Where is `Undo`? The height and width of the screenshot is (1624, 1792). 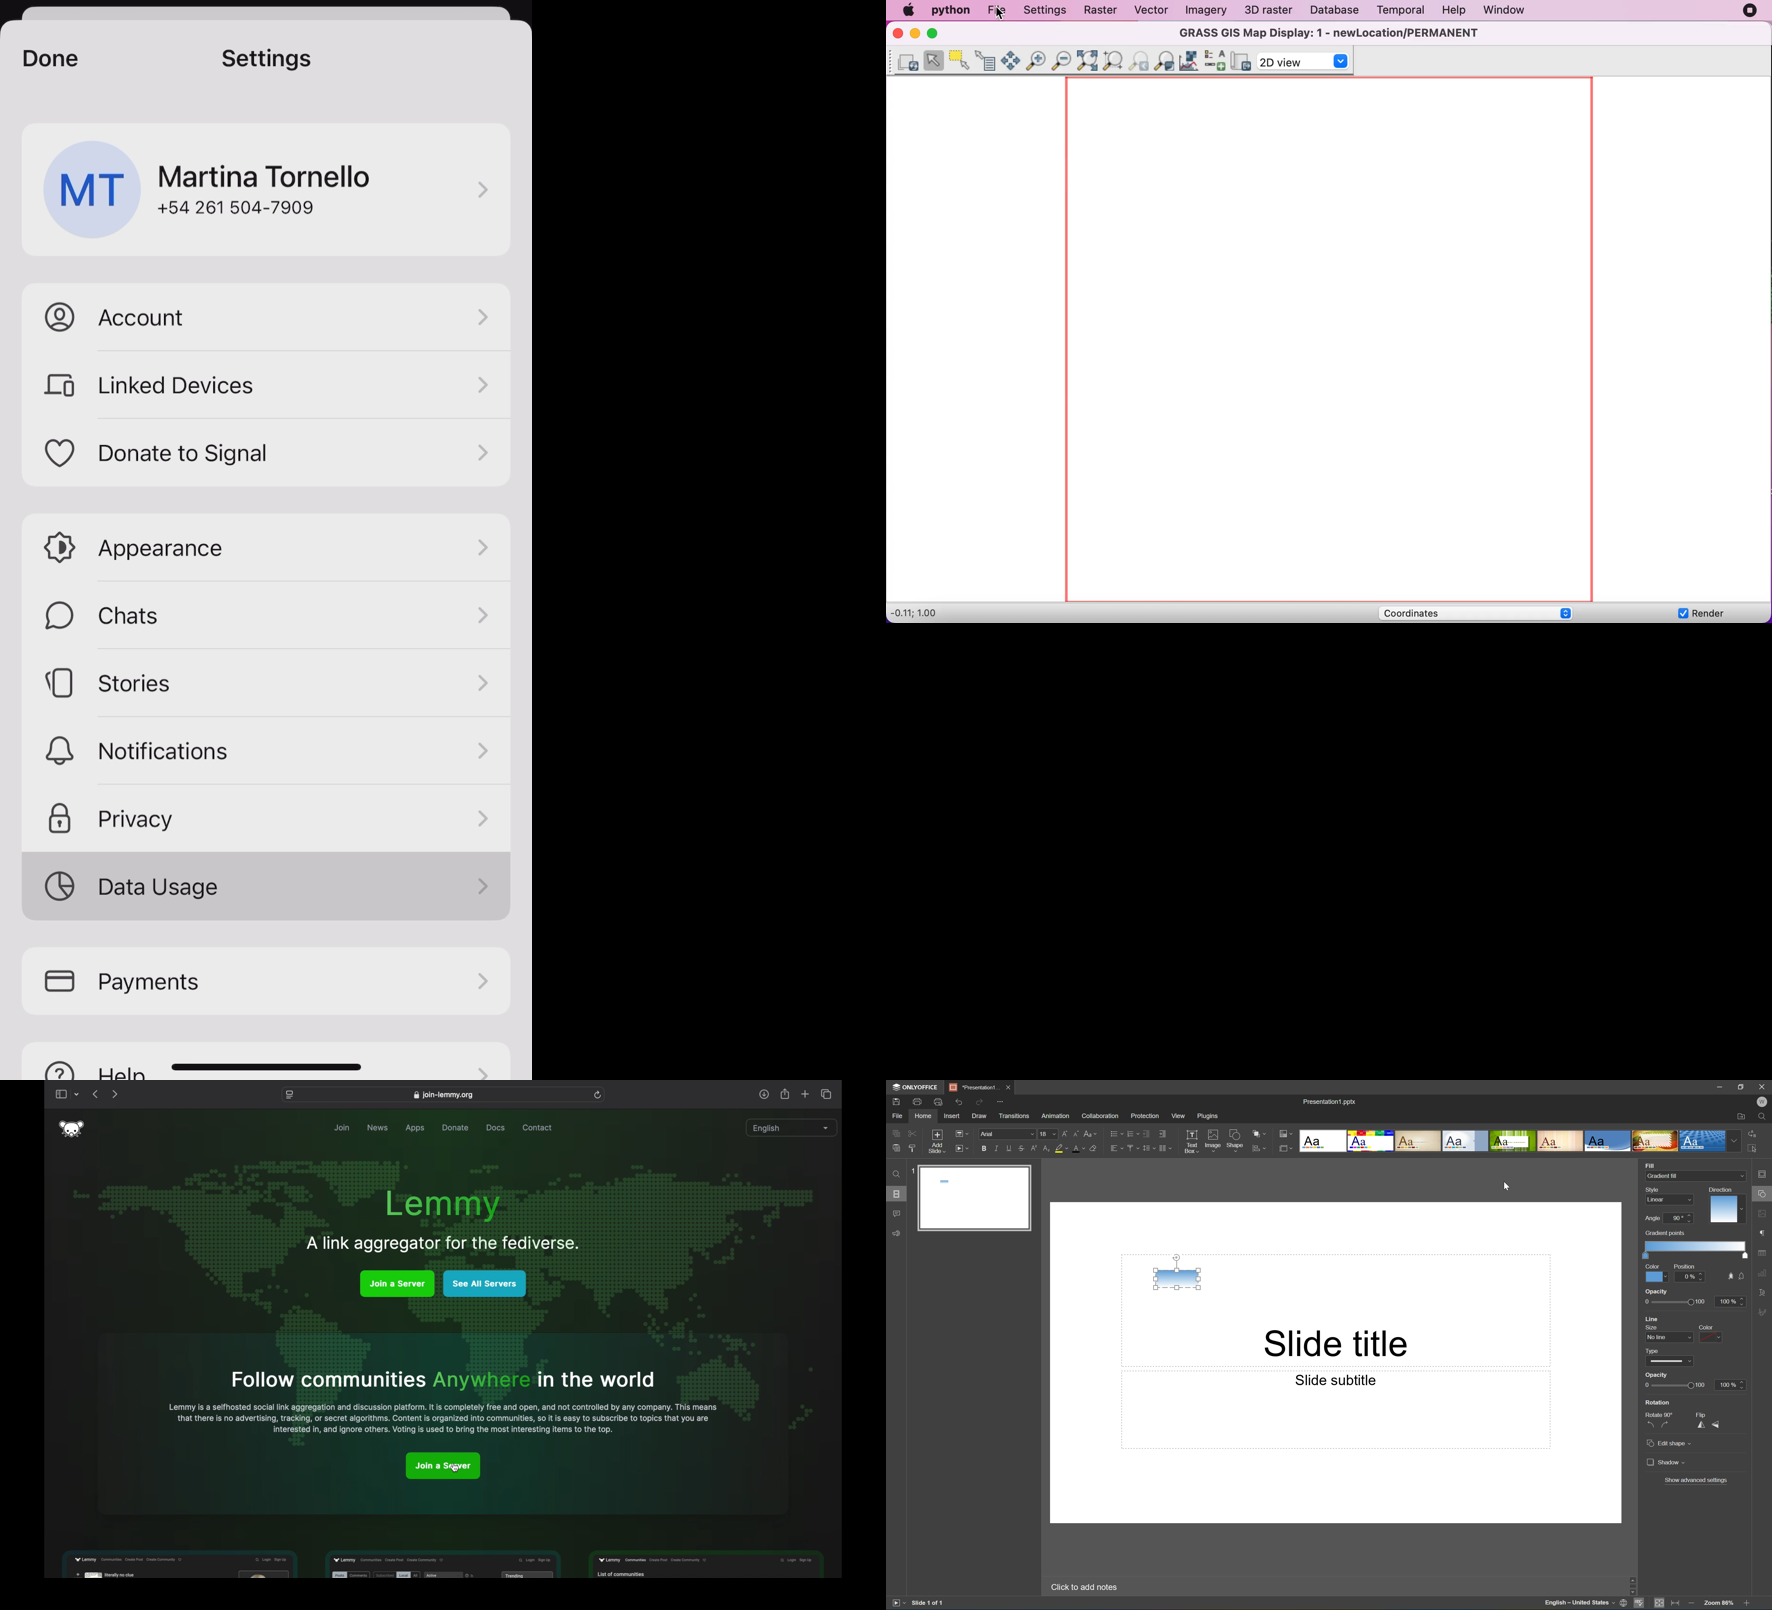 Undo is located at coordinates (958, 1102).